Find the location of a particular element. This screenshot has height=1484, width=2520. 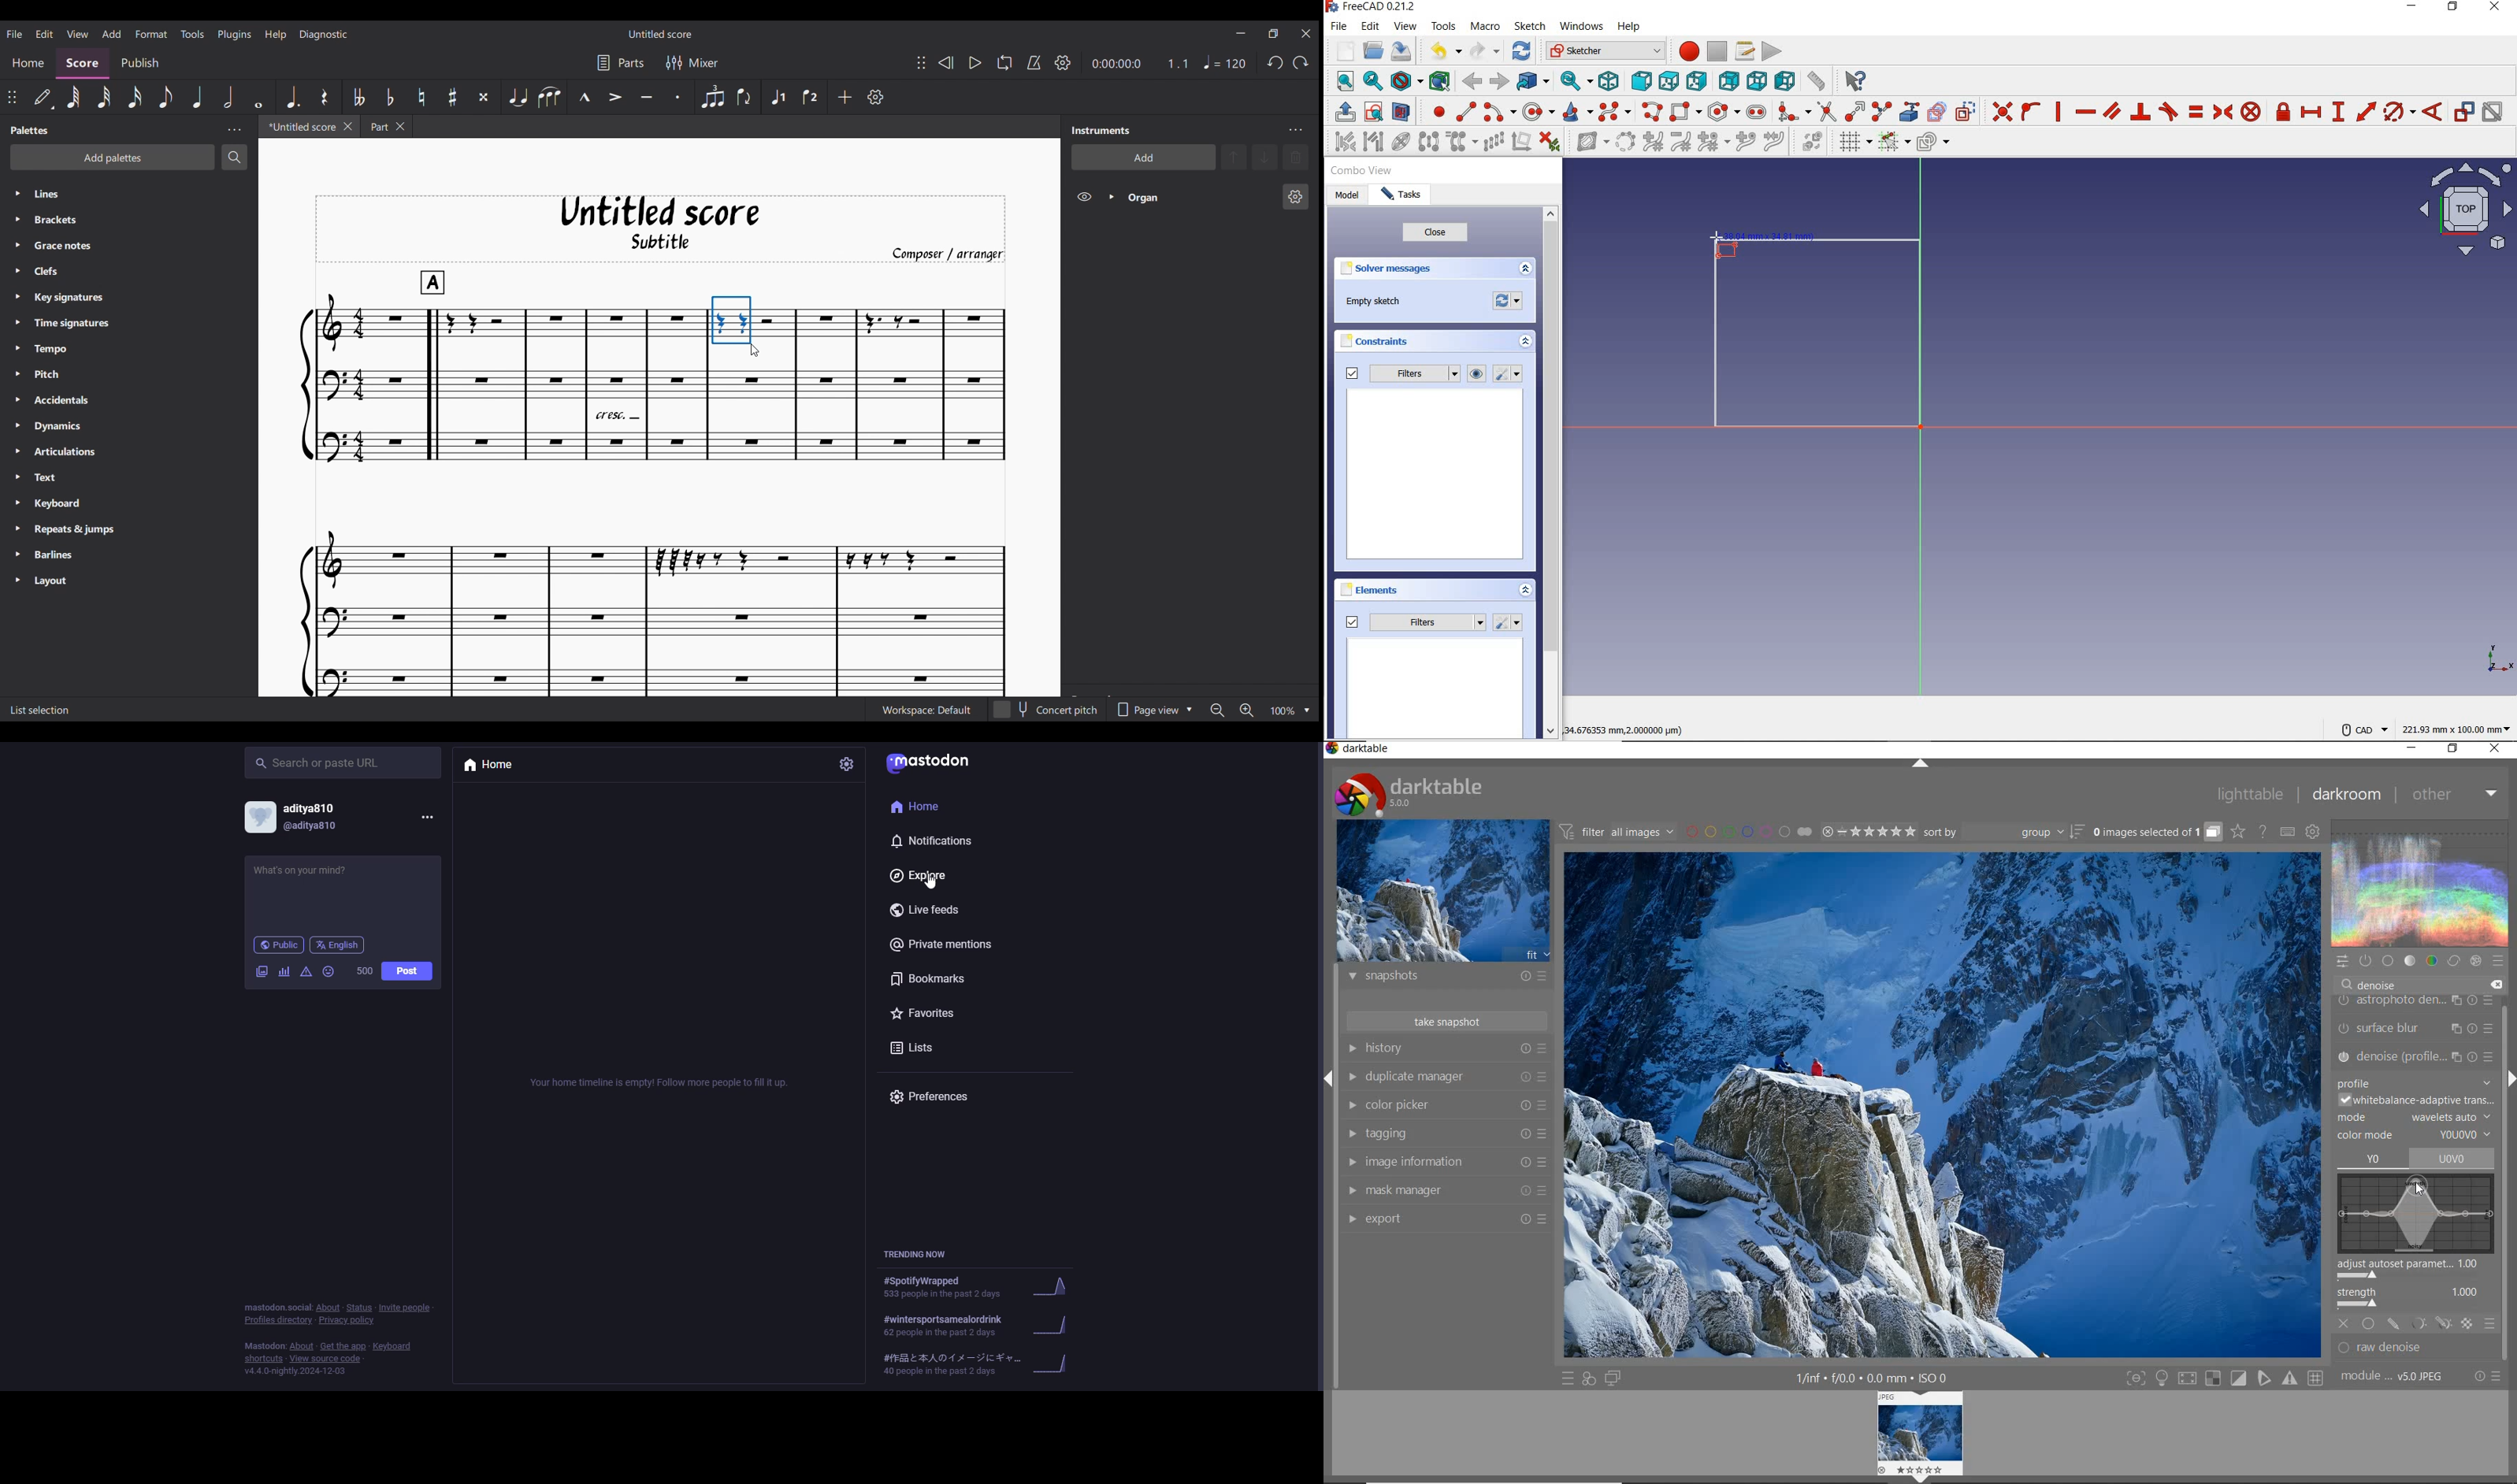

Expand respective palette is located at coordinates (17, 387).